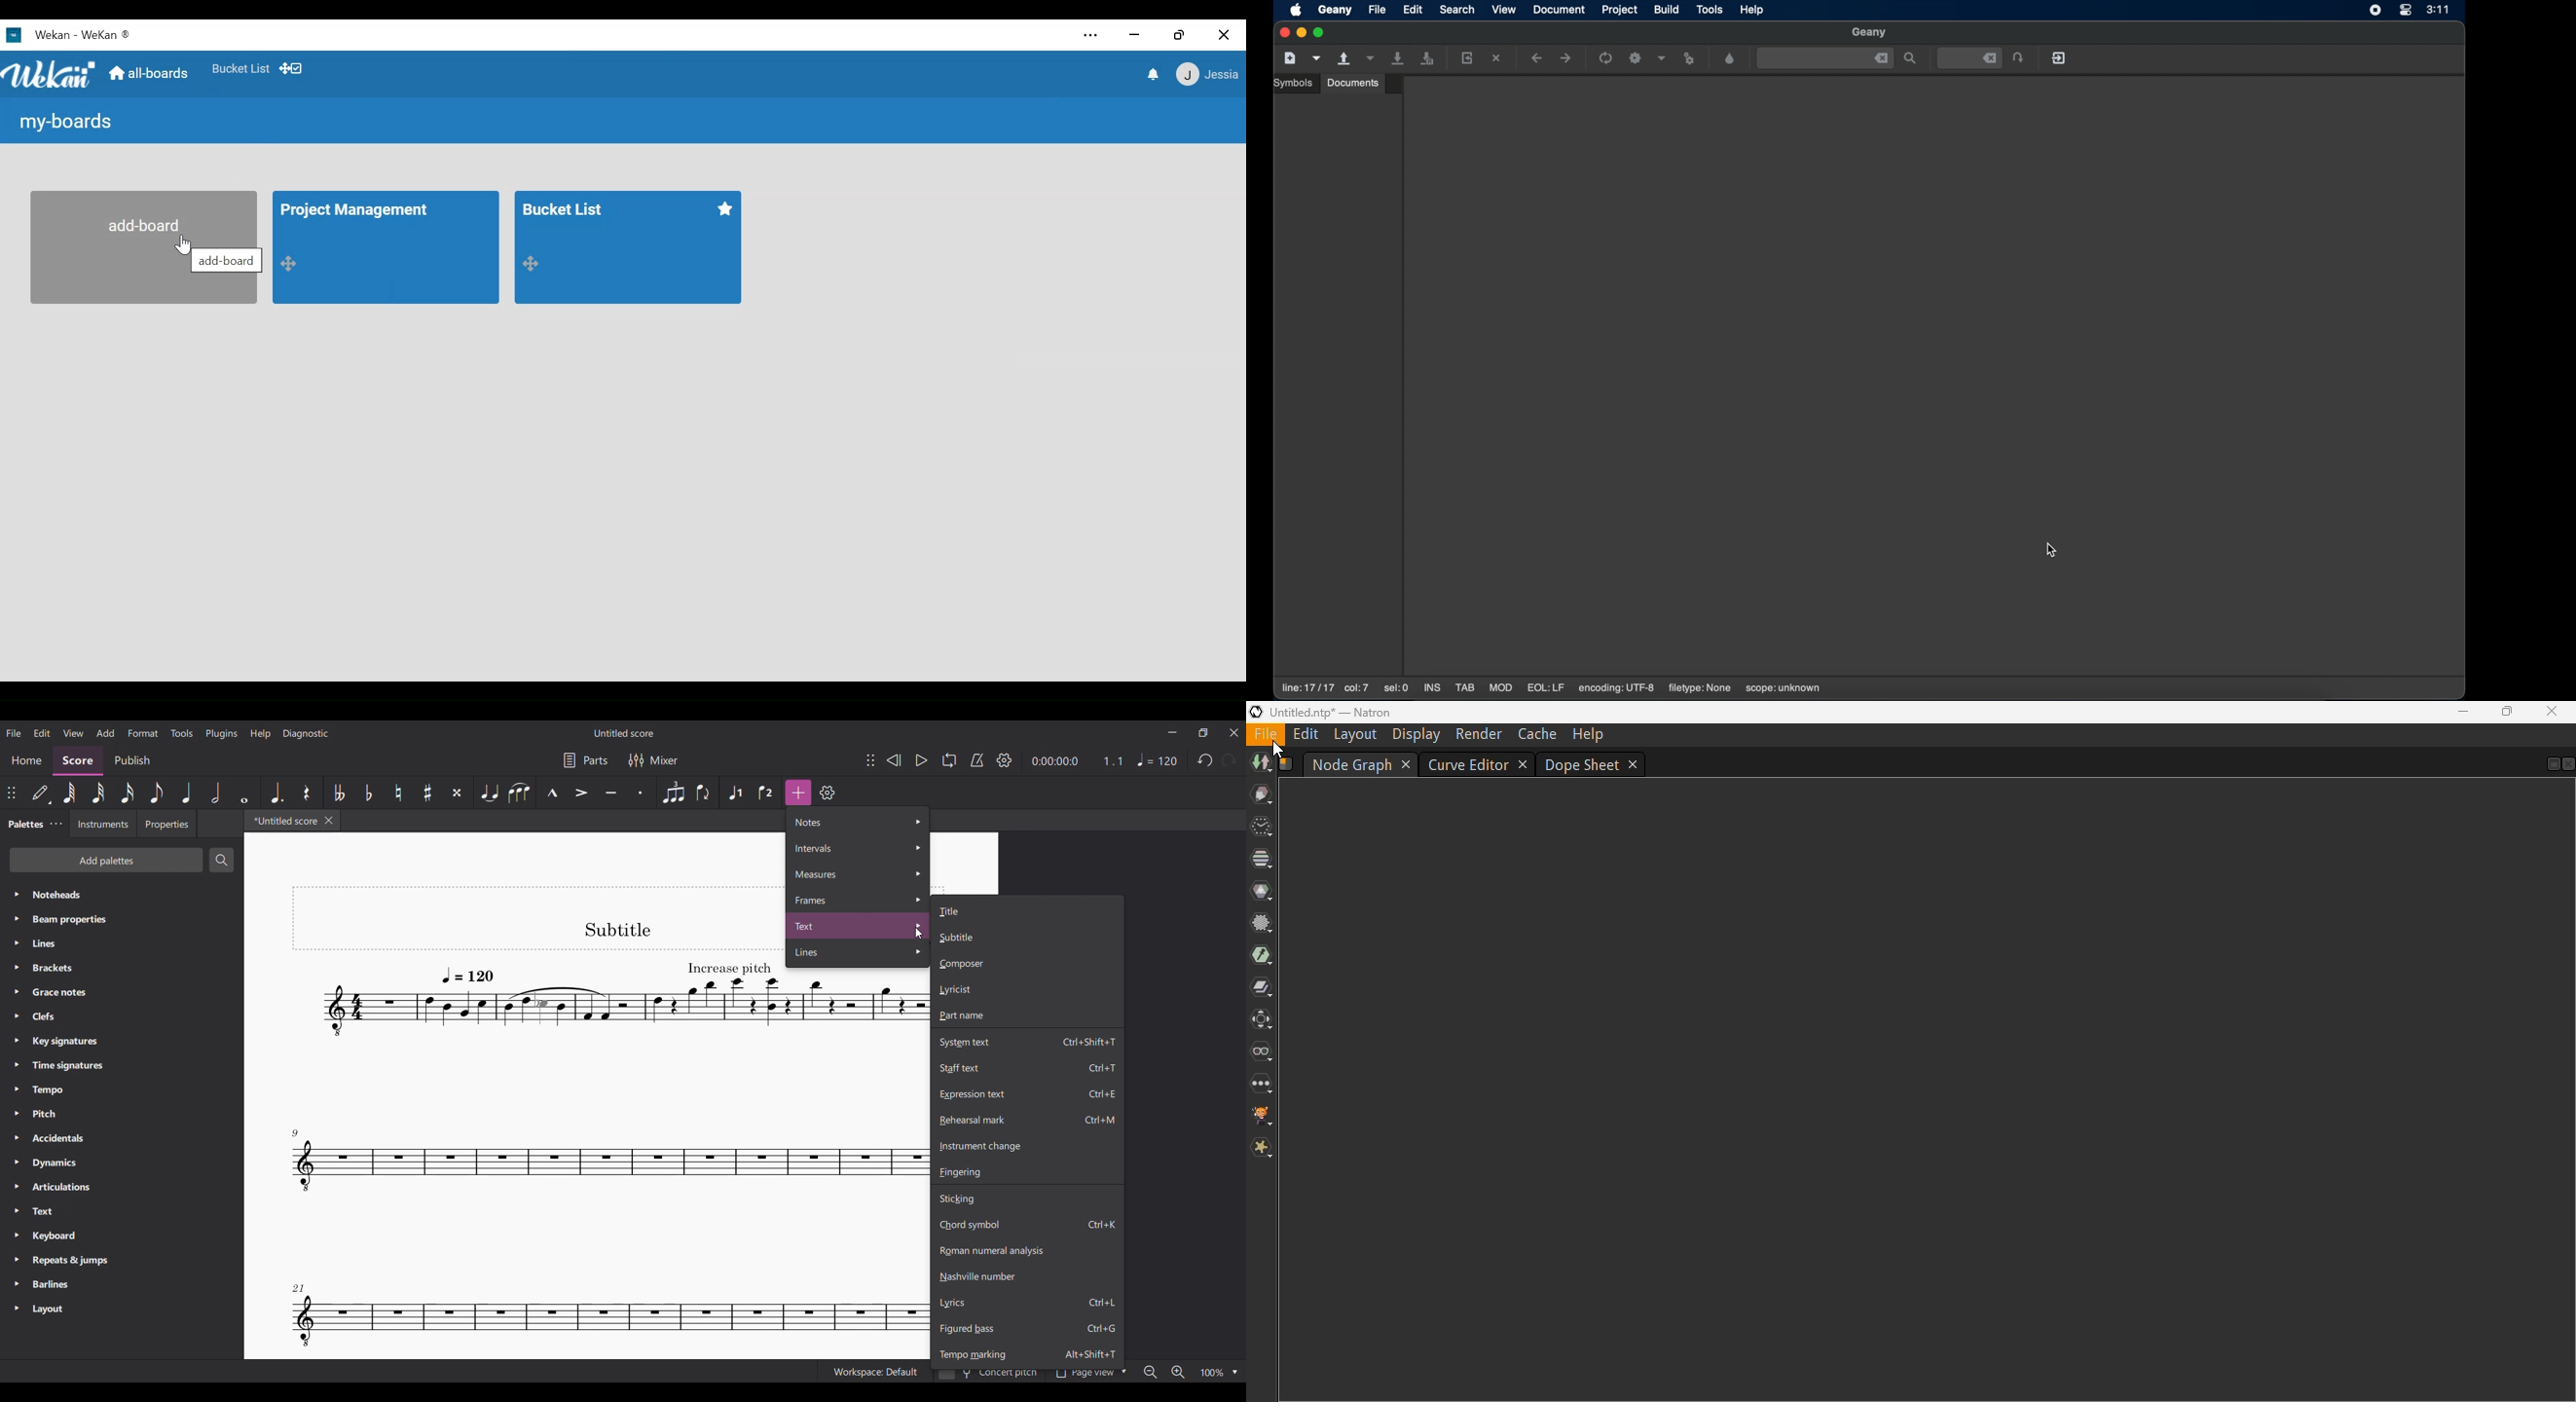 The height and width of the screenshot is (1428, 2576). I want to click on Current ratio, so click(1112, 761).